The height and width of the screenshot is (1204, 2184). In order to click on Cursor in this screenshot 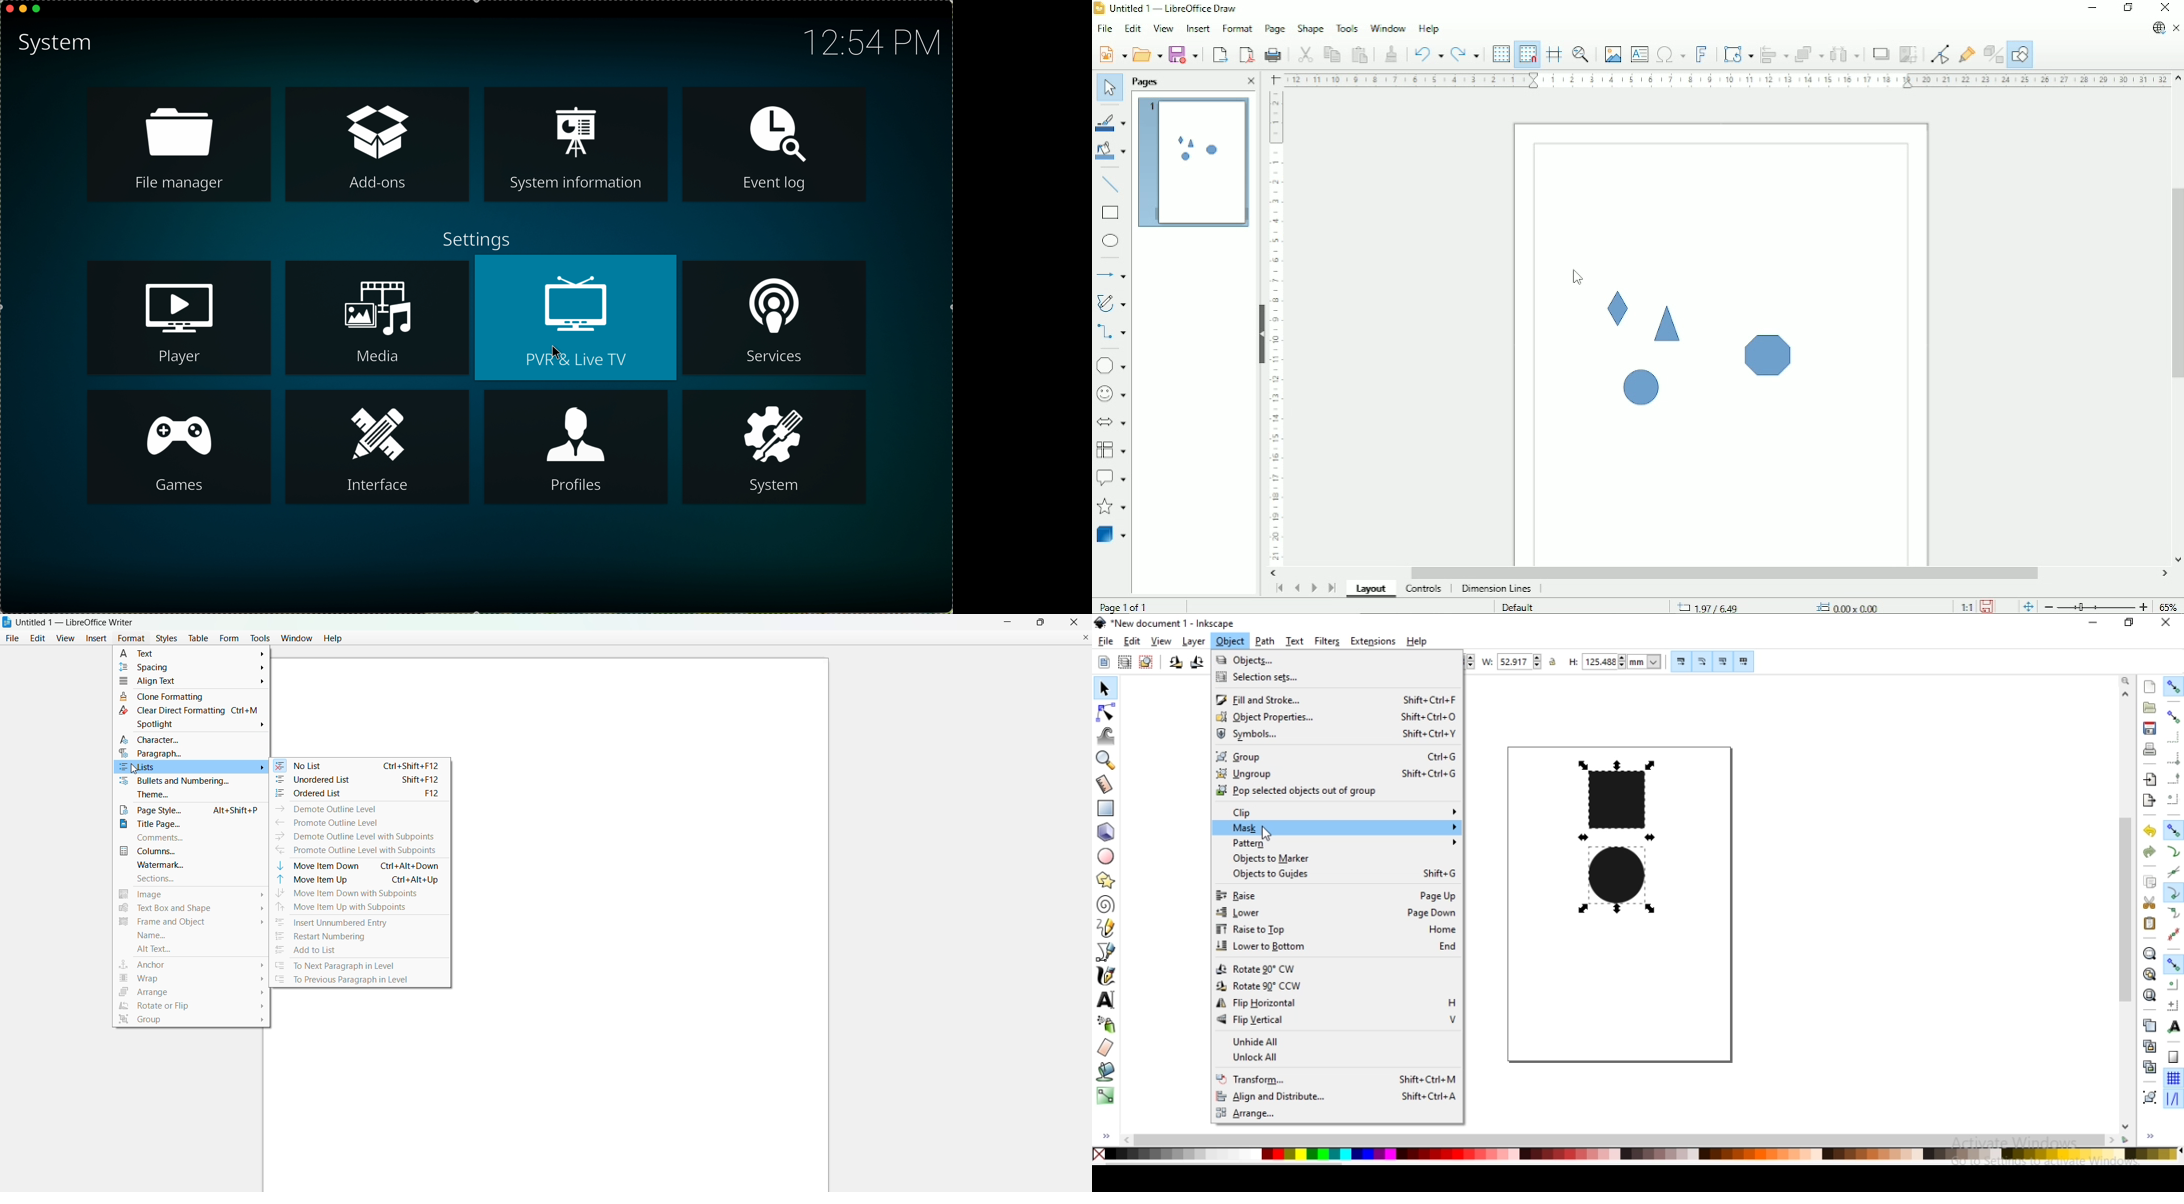, I will do `click(1577, 278)`.